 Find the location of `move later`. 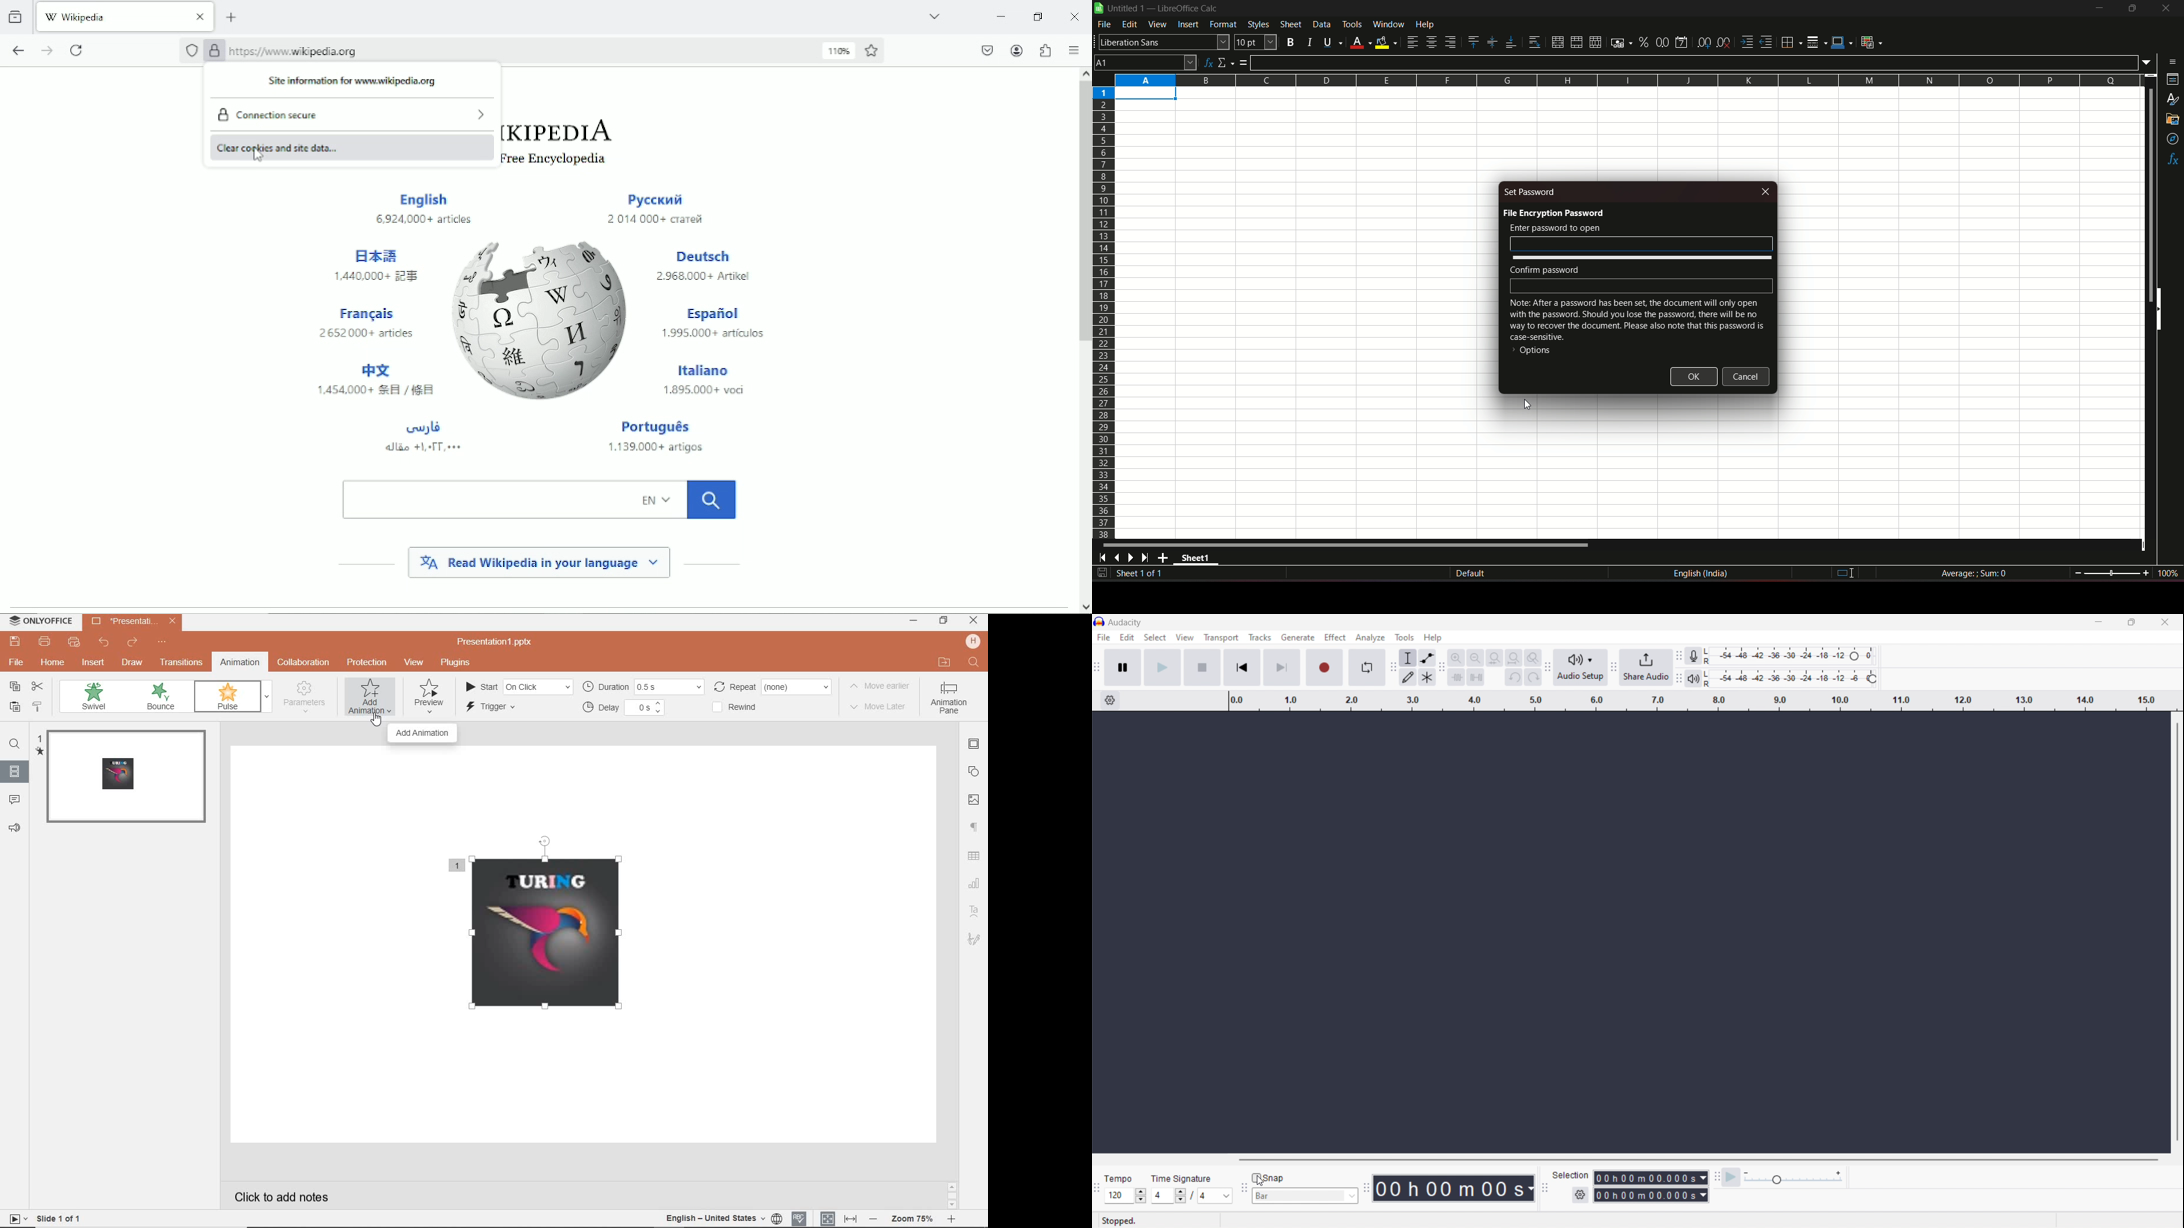

move later is located at coordinates (880, 708).